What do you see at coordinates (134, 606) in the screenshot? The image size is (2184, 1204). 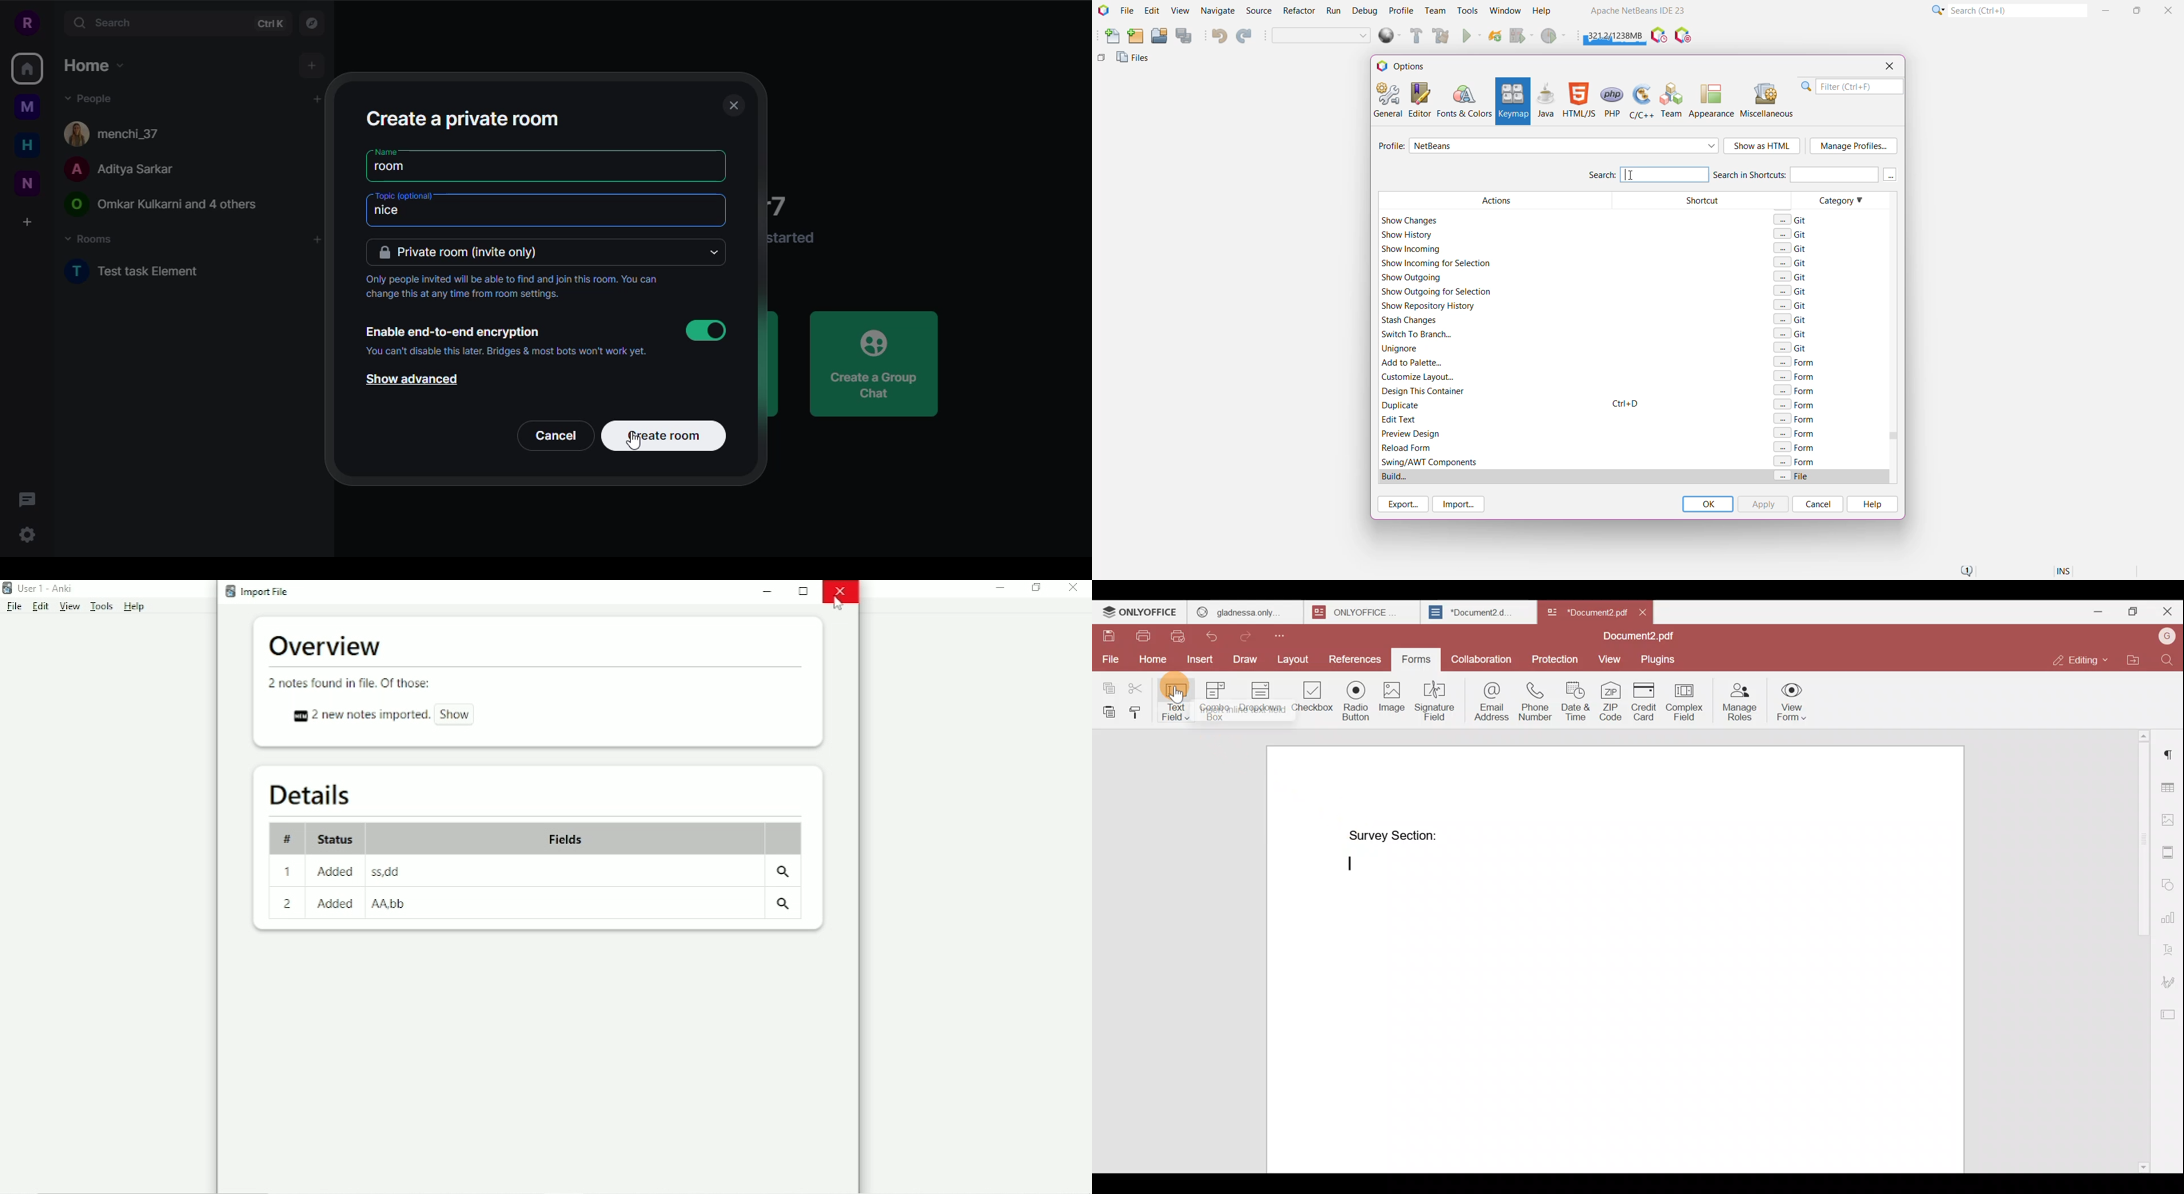 I see `Help` at bounding box center [134, 606].